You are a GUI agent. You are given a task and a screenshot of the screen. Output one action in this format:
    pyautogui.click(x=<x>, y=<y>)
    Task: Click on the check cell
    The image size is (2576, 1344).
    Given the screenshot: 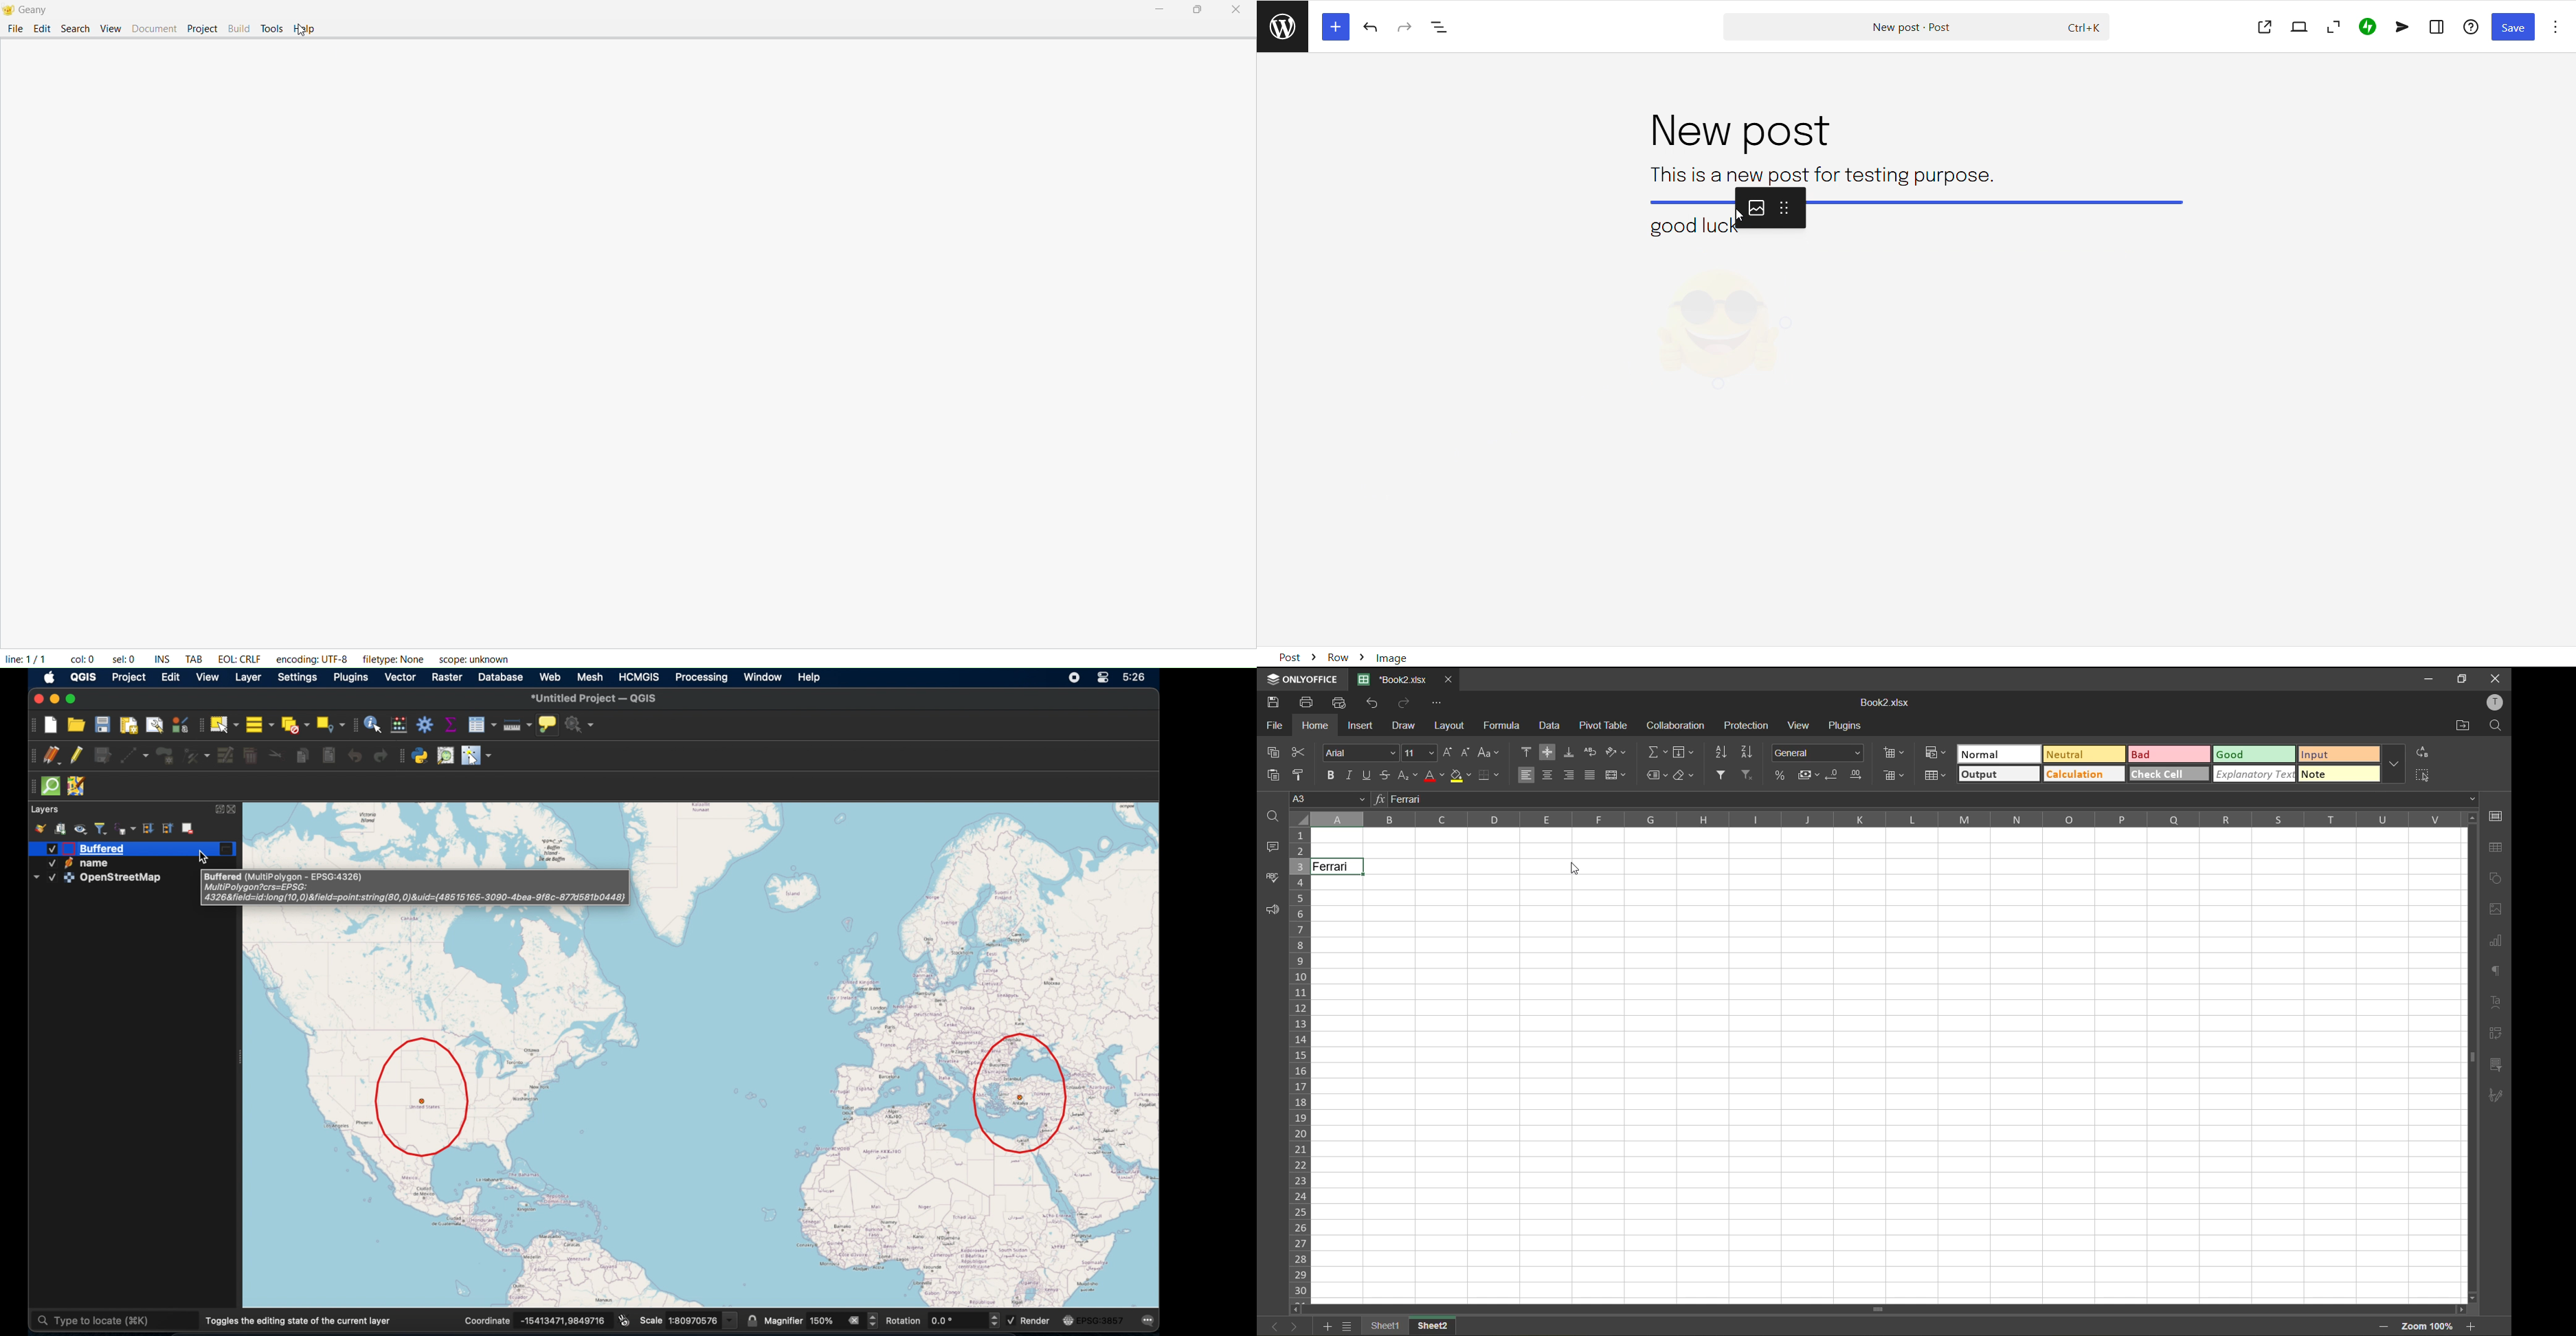 What is the action you would take?
    pyautogui.click(x=2170, y=775)
    